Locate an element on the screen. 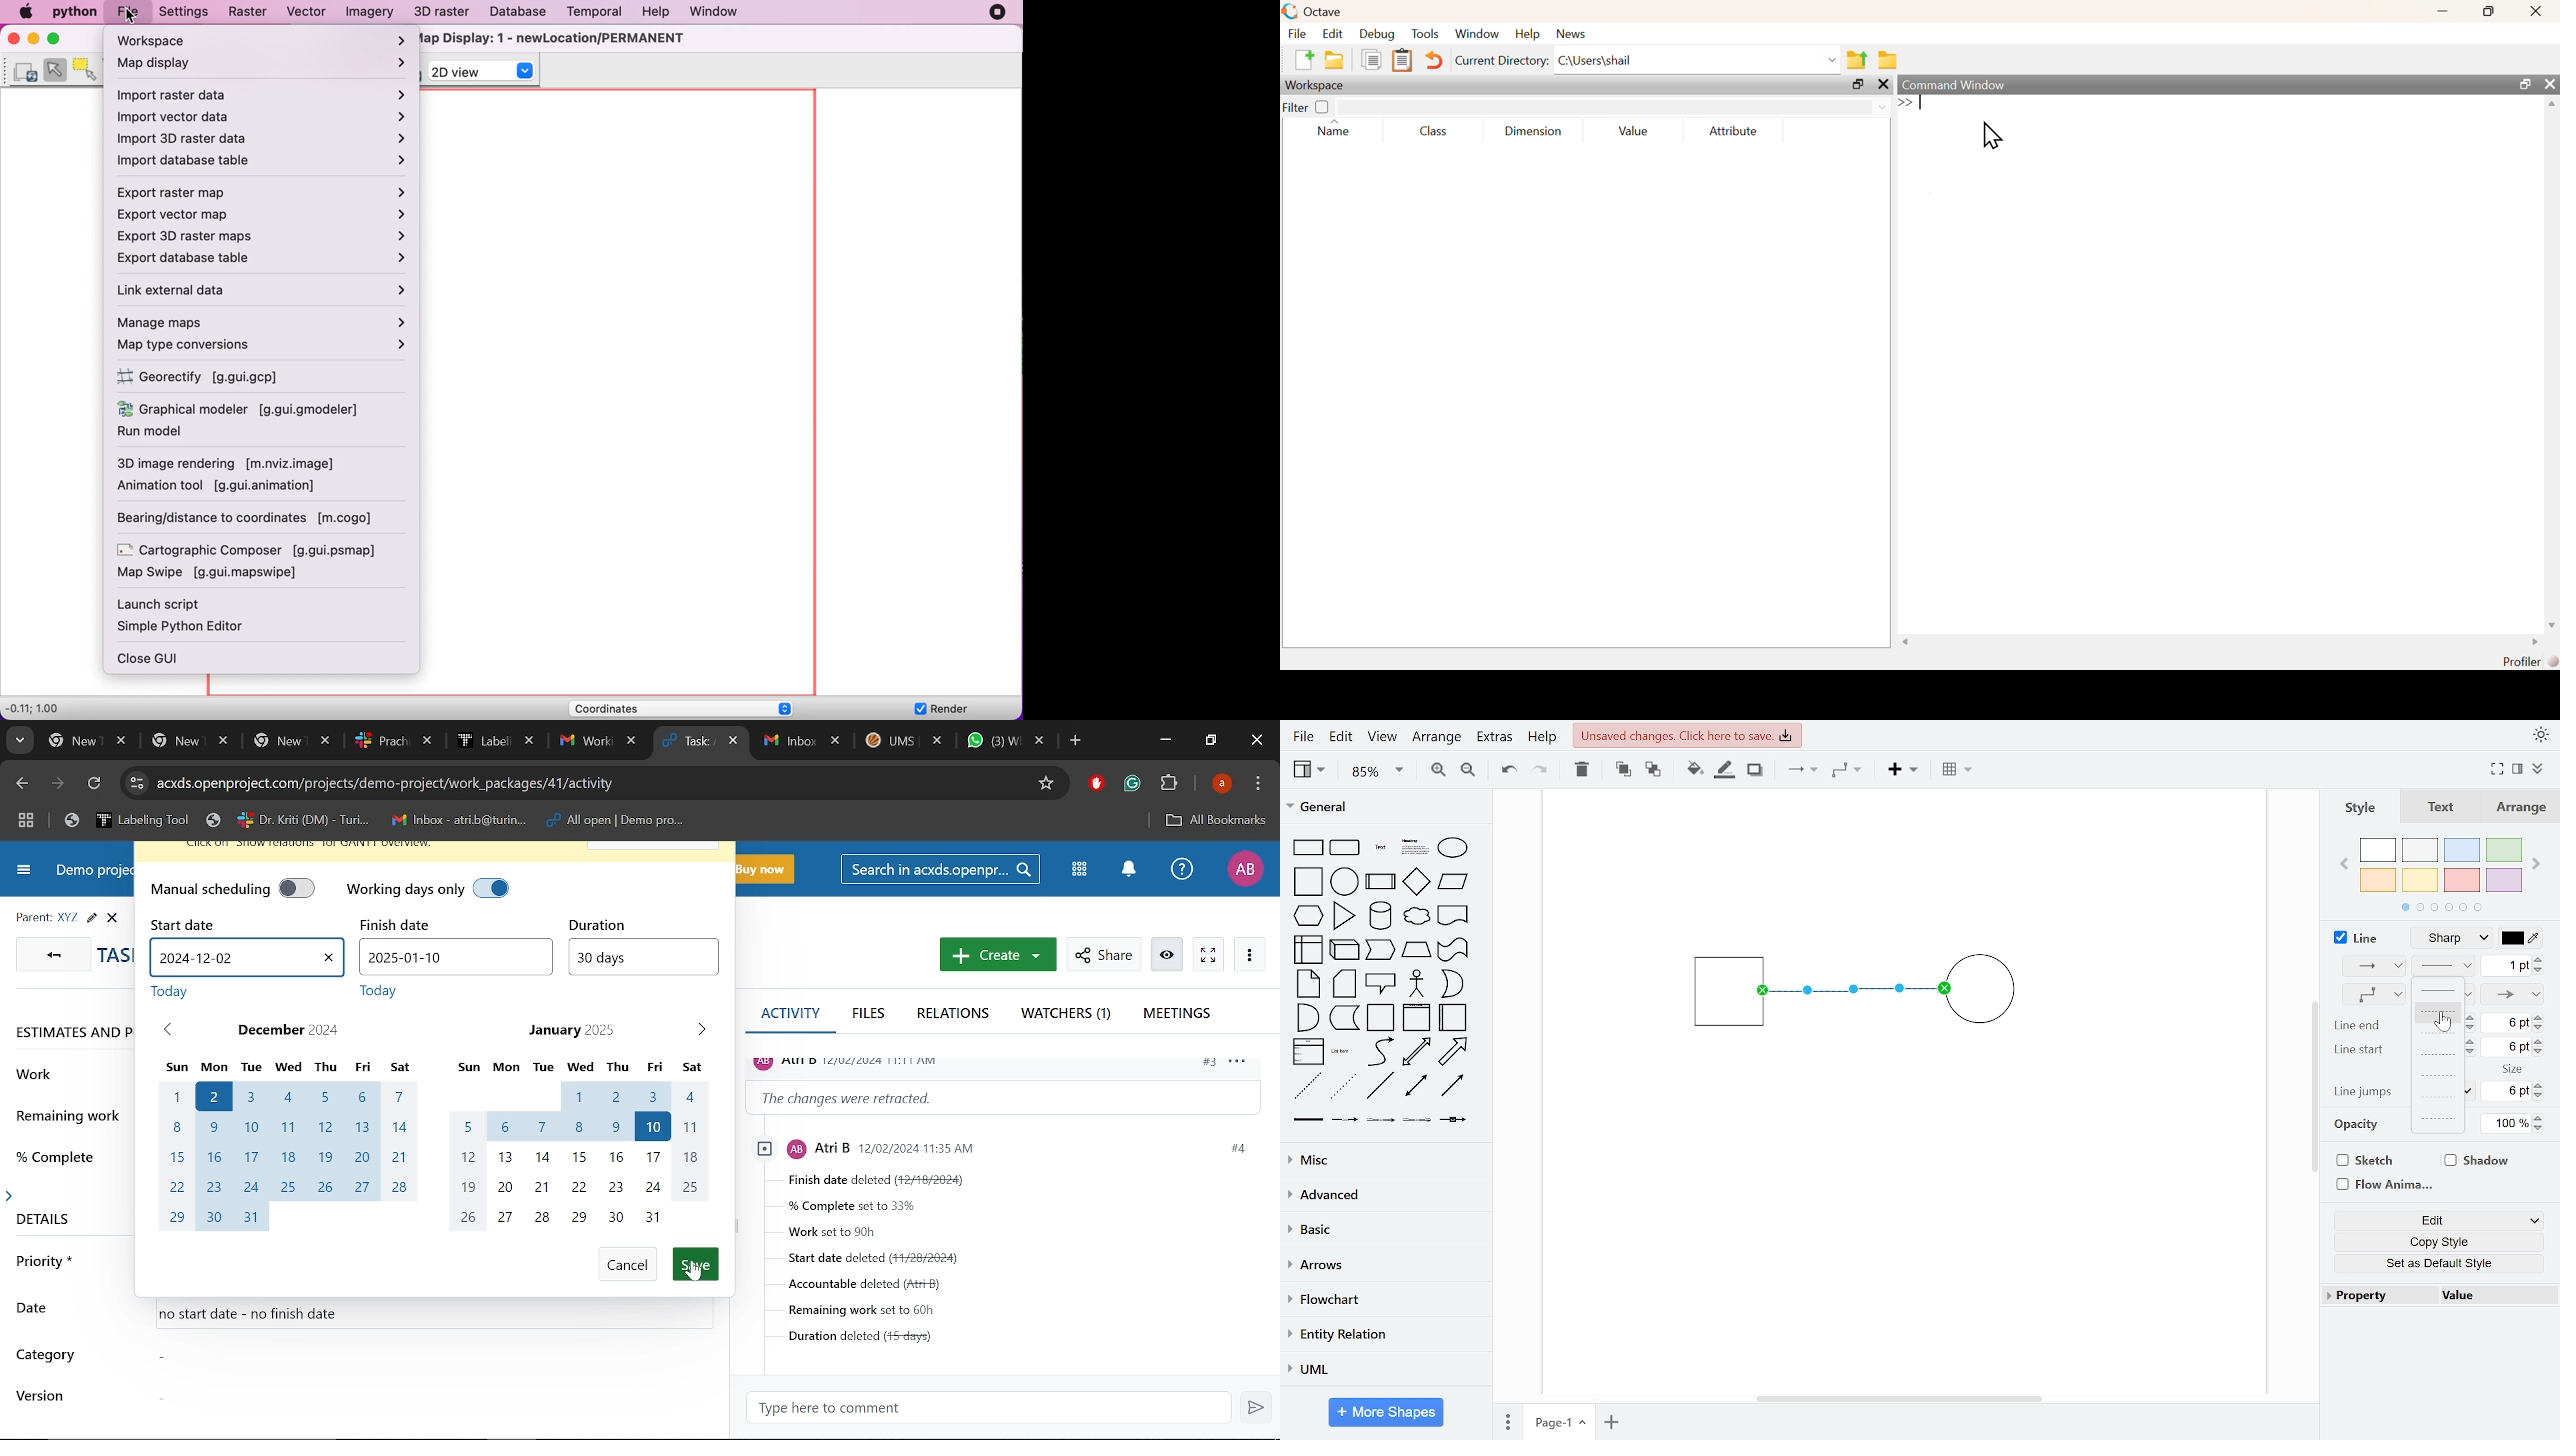 This screenshot has width=2576, height=1456. tape is located at coordinates (1451, 950).